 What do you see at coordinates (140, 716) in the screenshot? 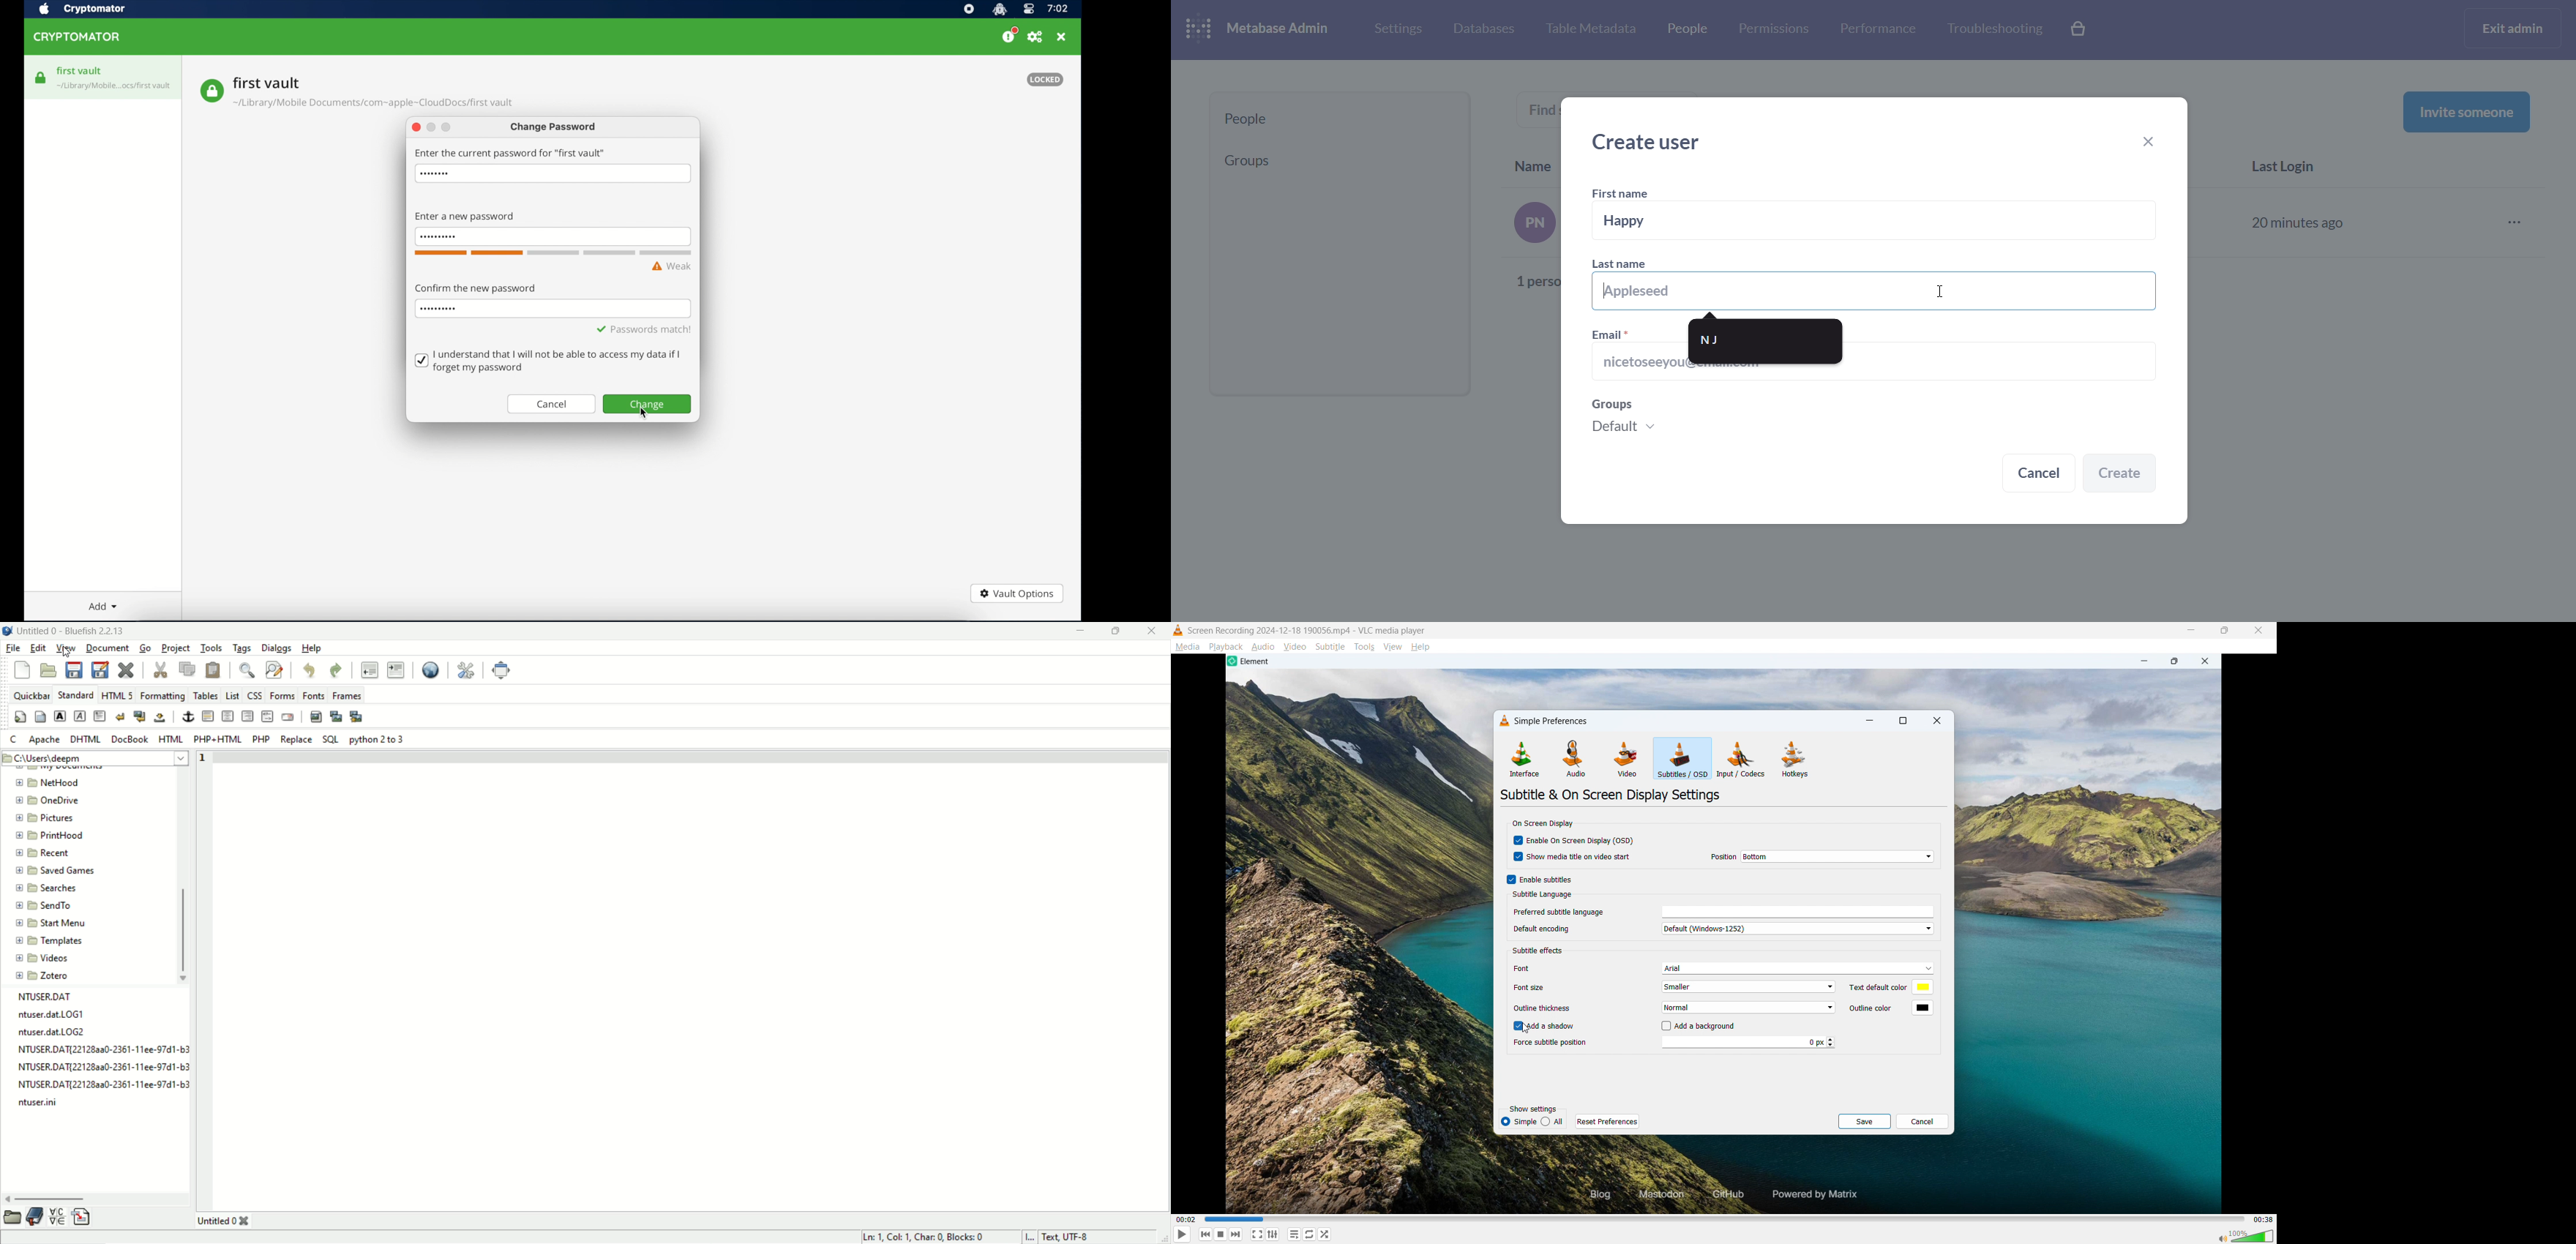
I see `break and clear` at bounding box center [140, 716].